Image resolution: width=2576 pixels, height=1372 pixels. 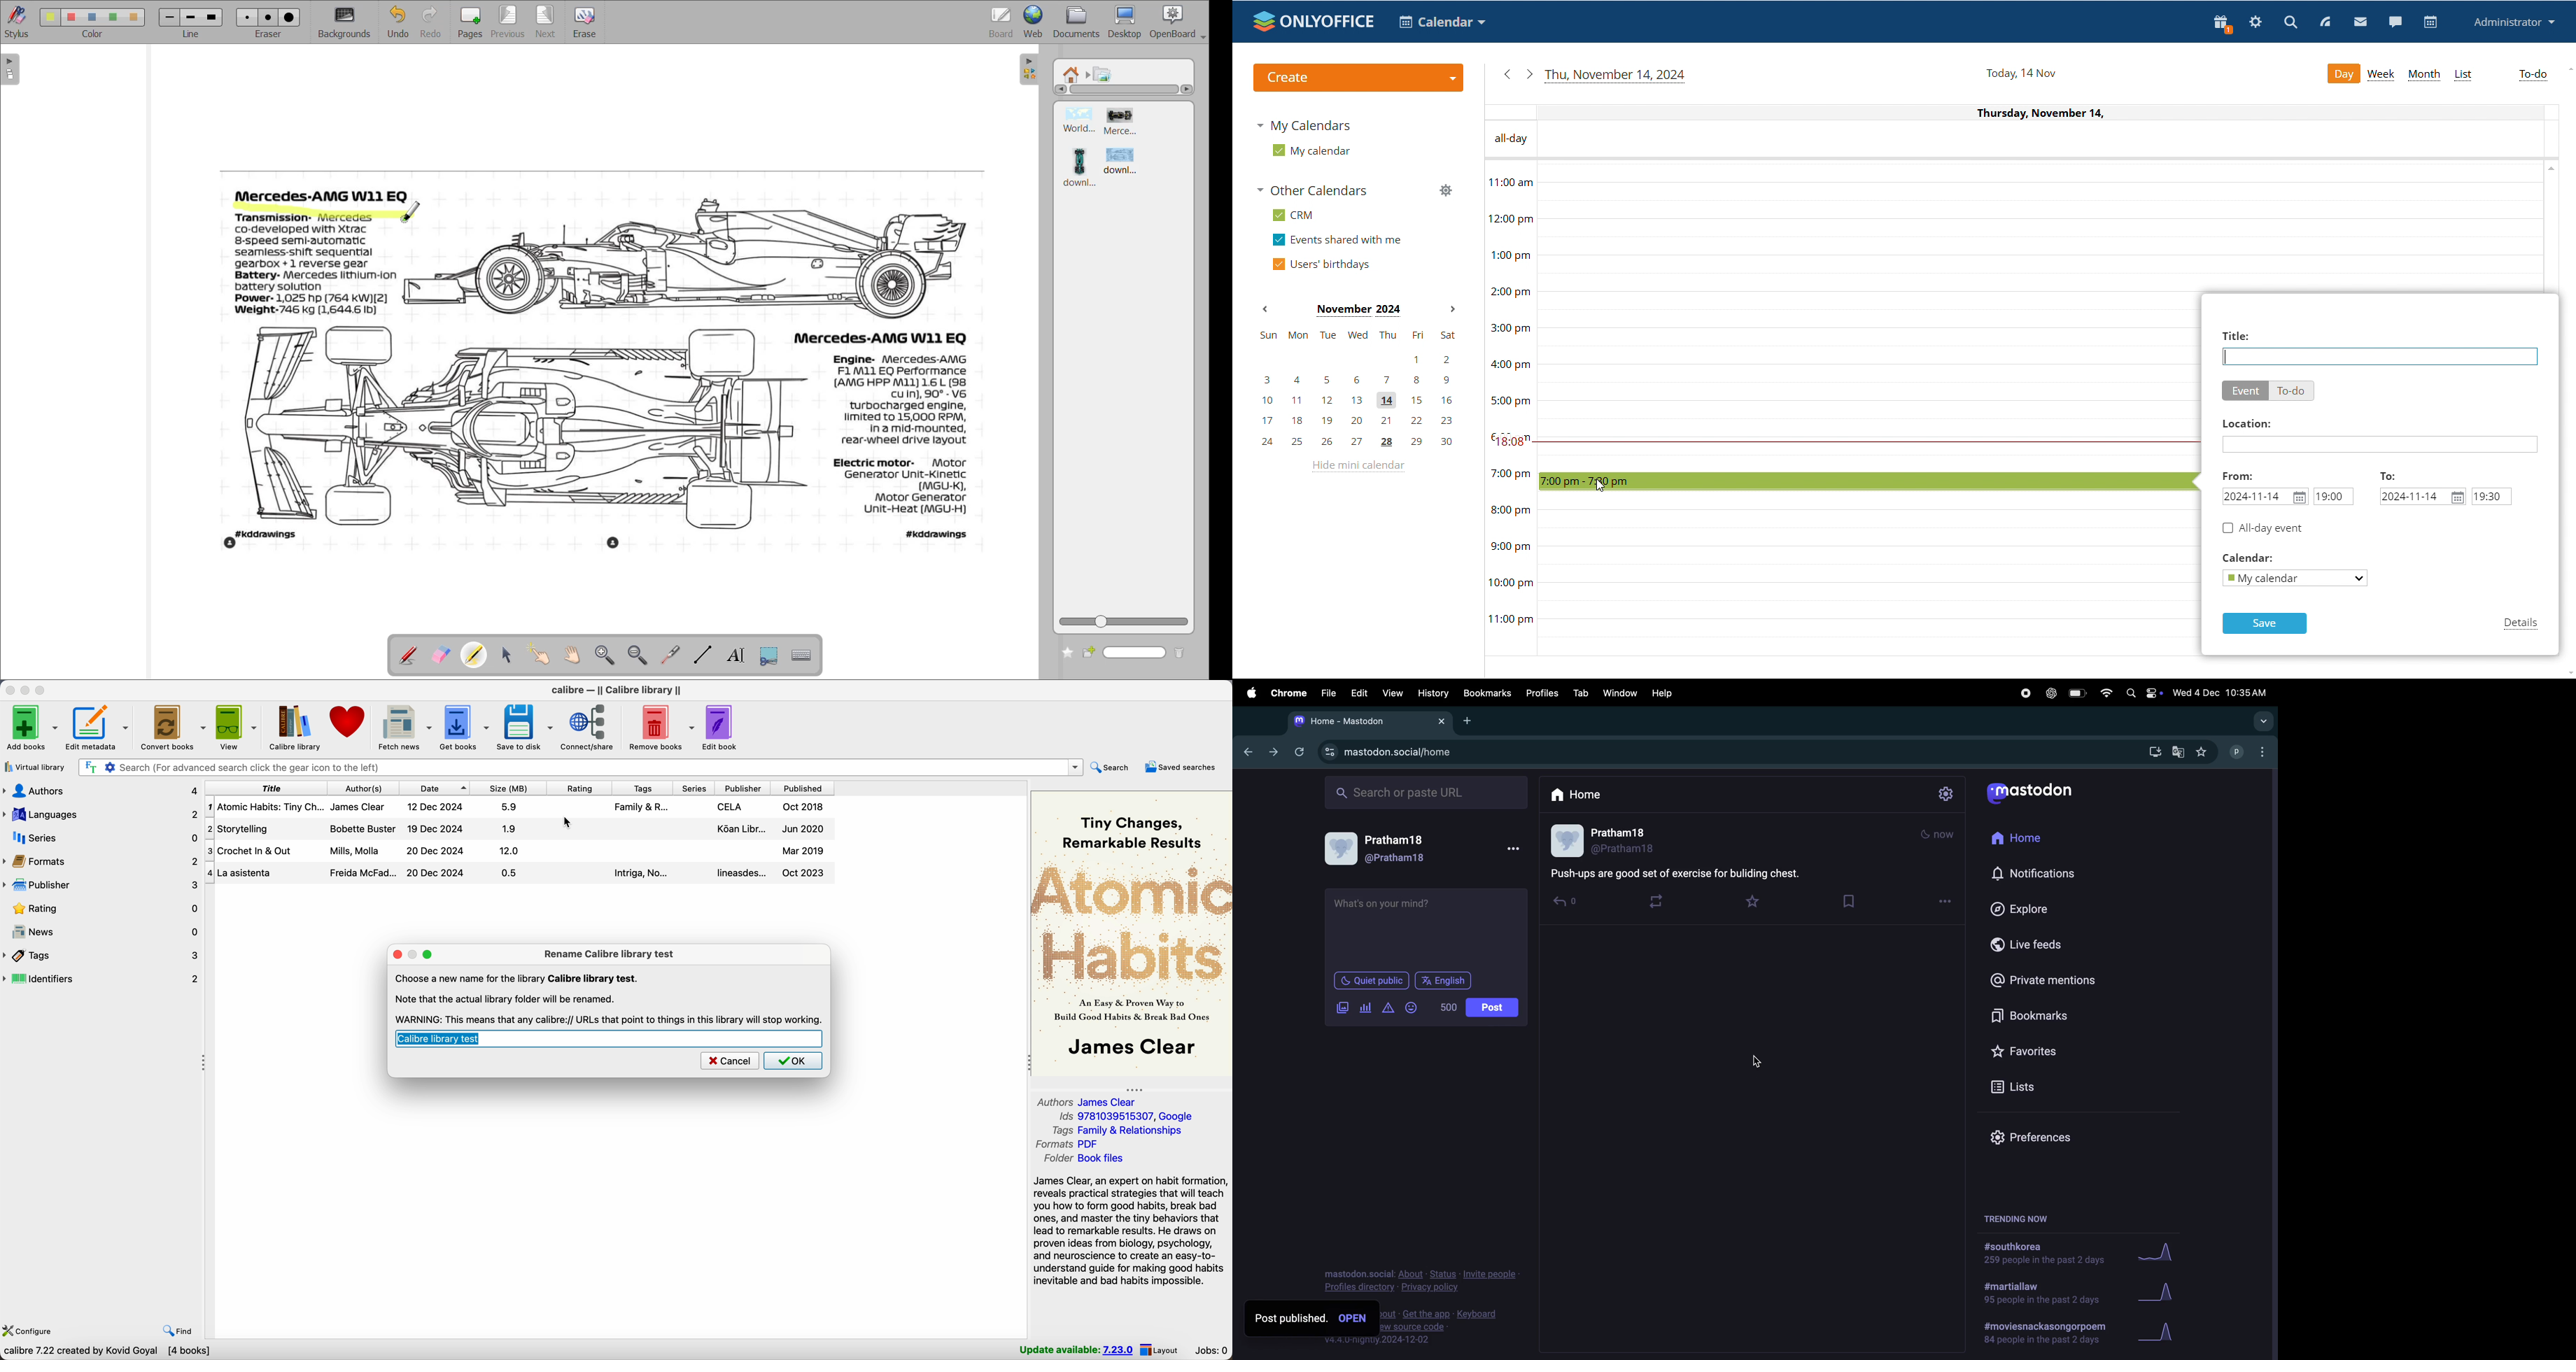 I want to click on layout, so click(x=1161, y=1350).